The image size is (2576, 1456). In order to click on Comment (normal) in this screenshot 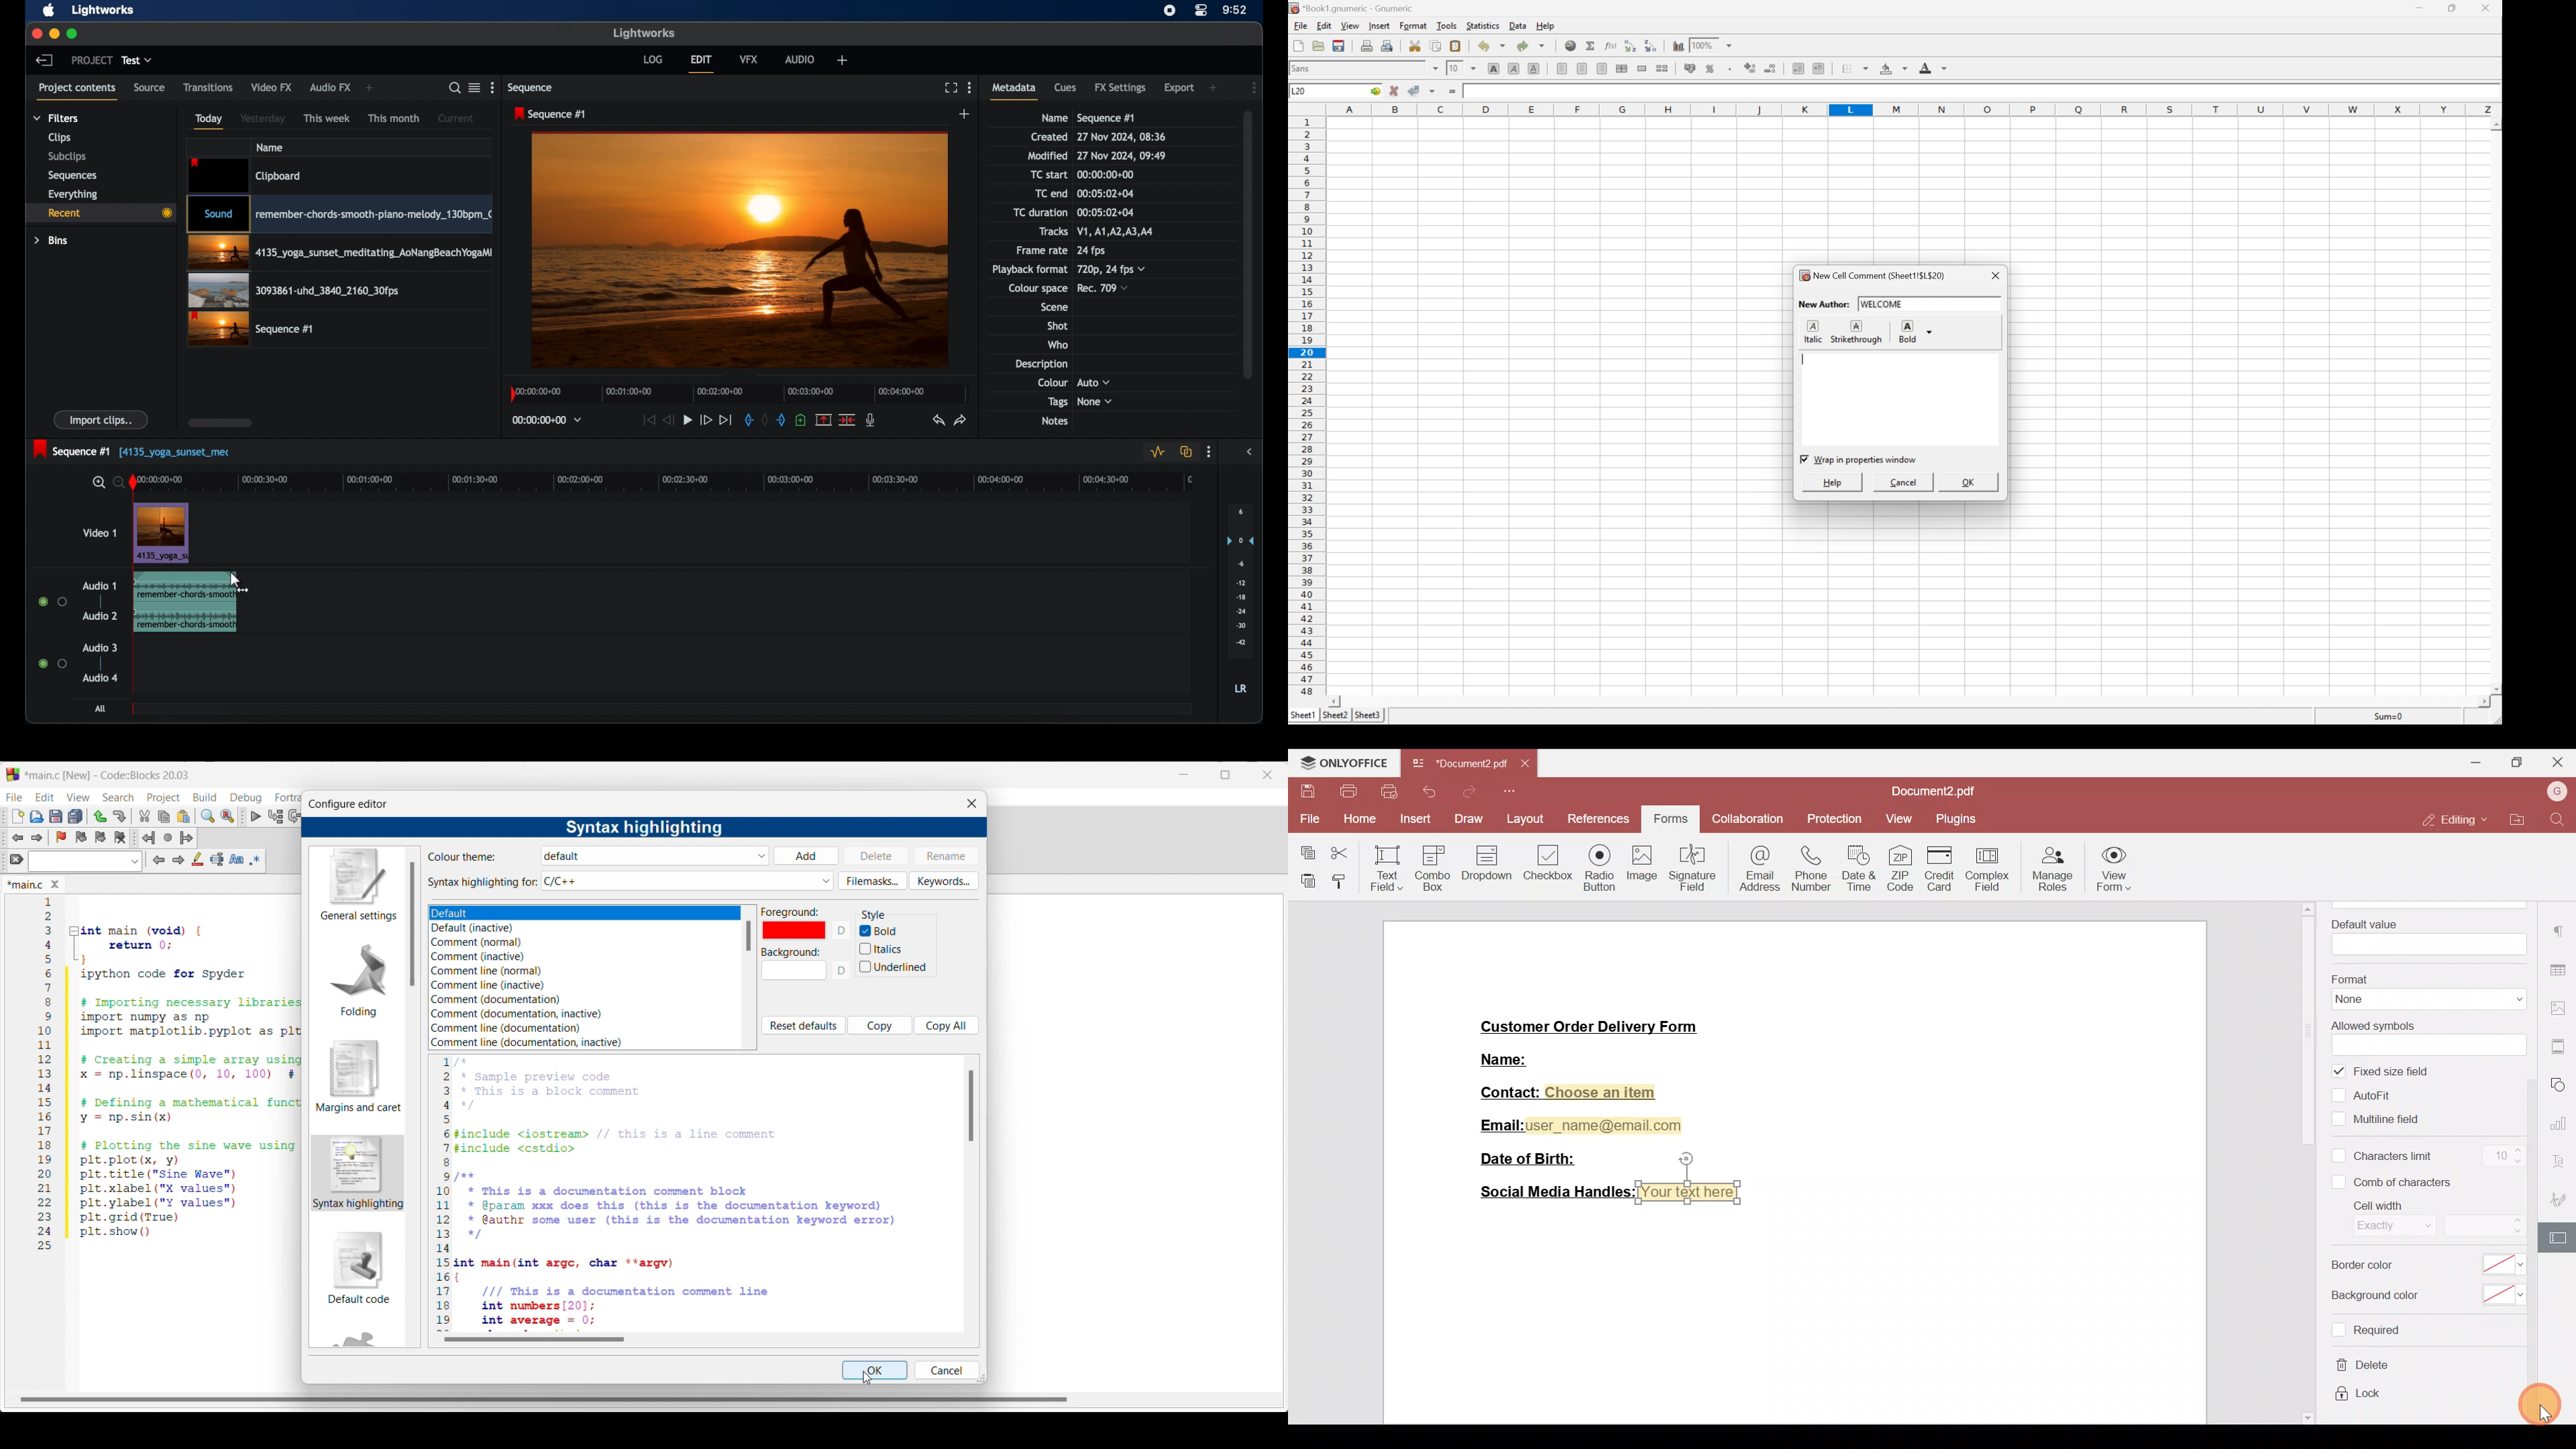, I will do `click(482, 943)`.